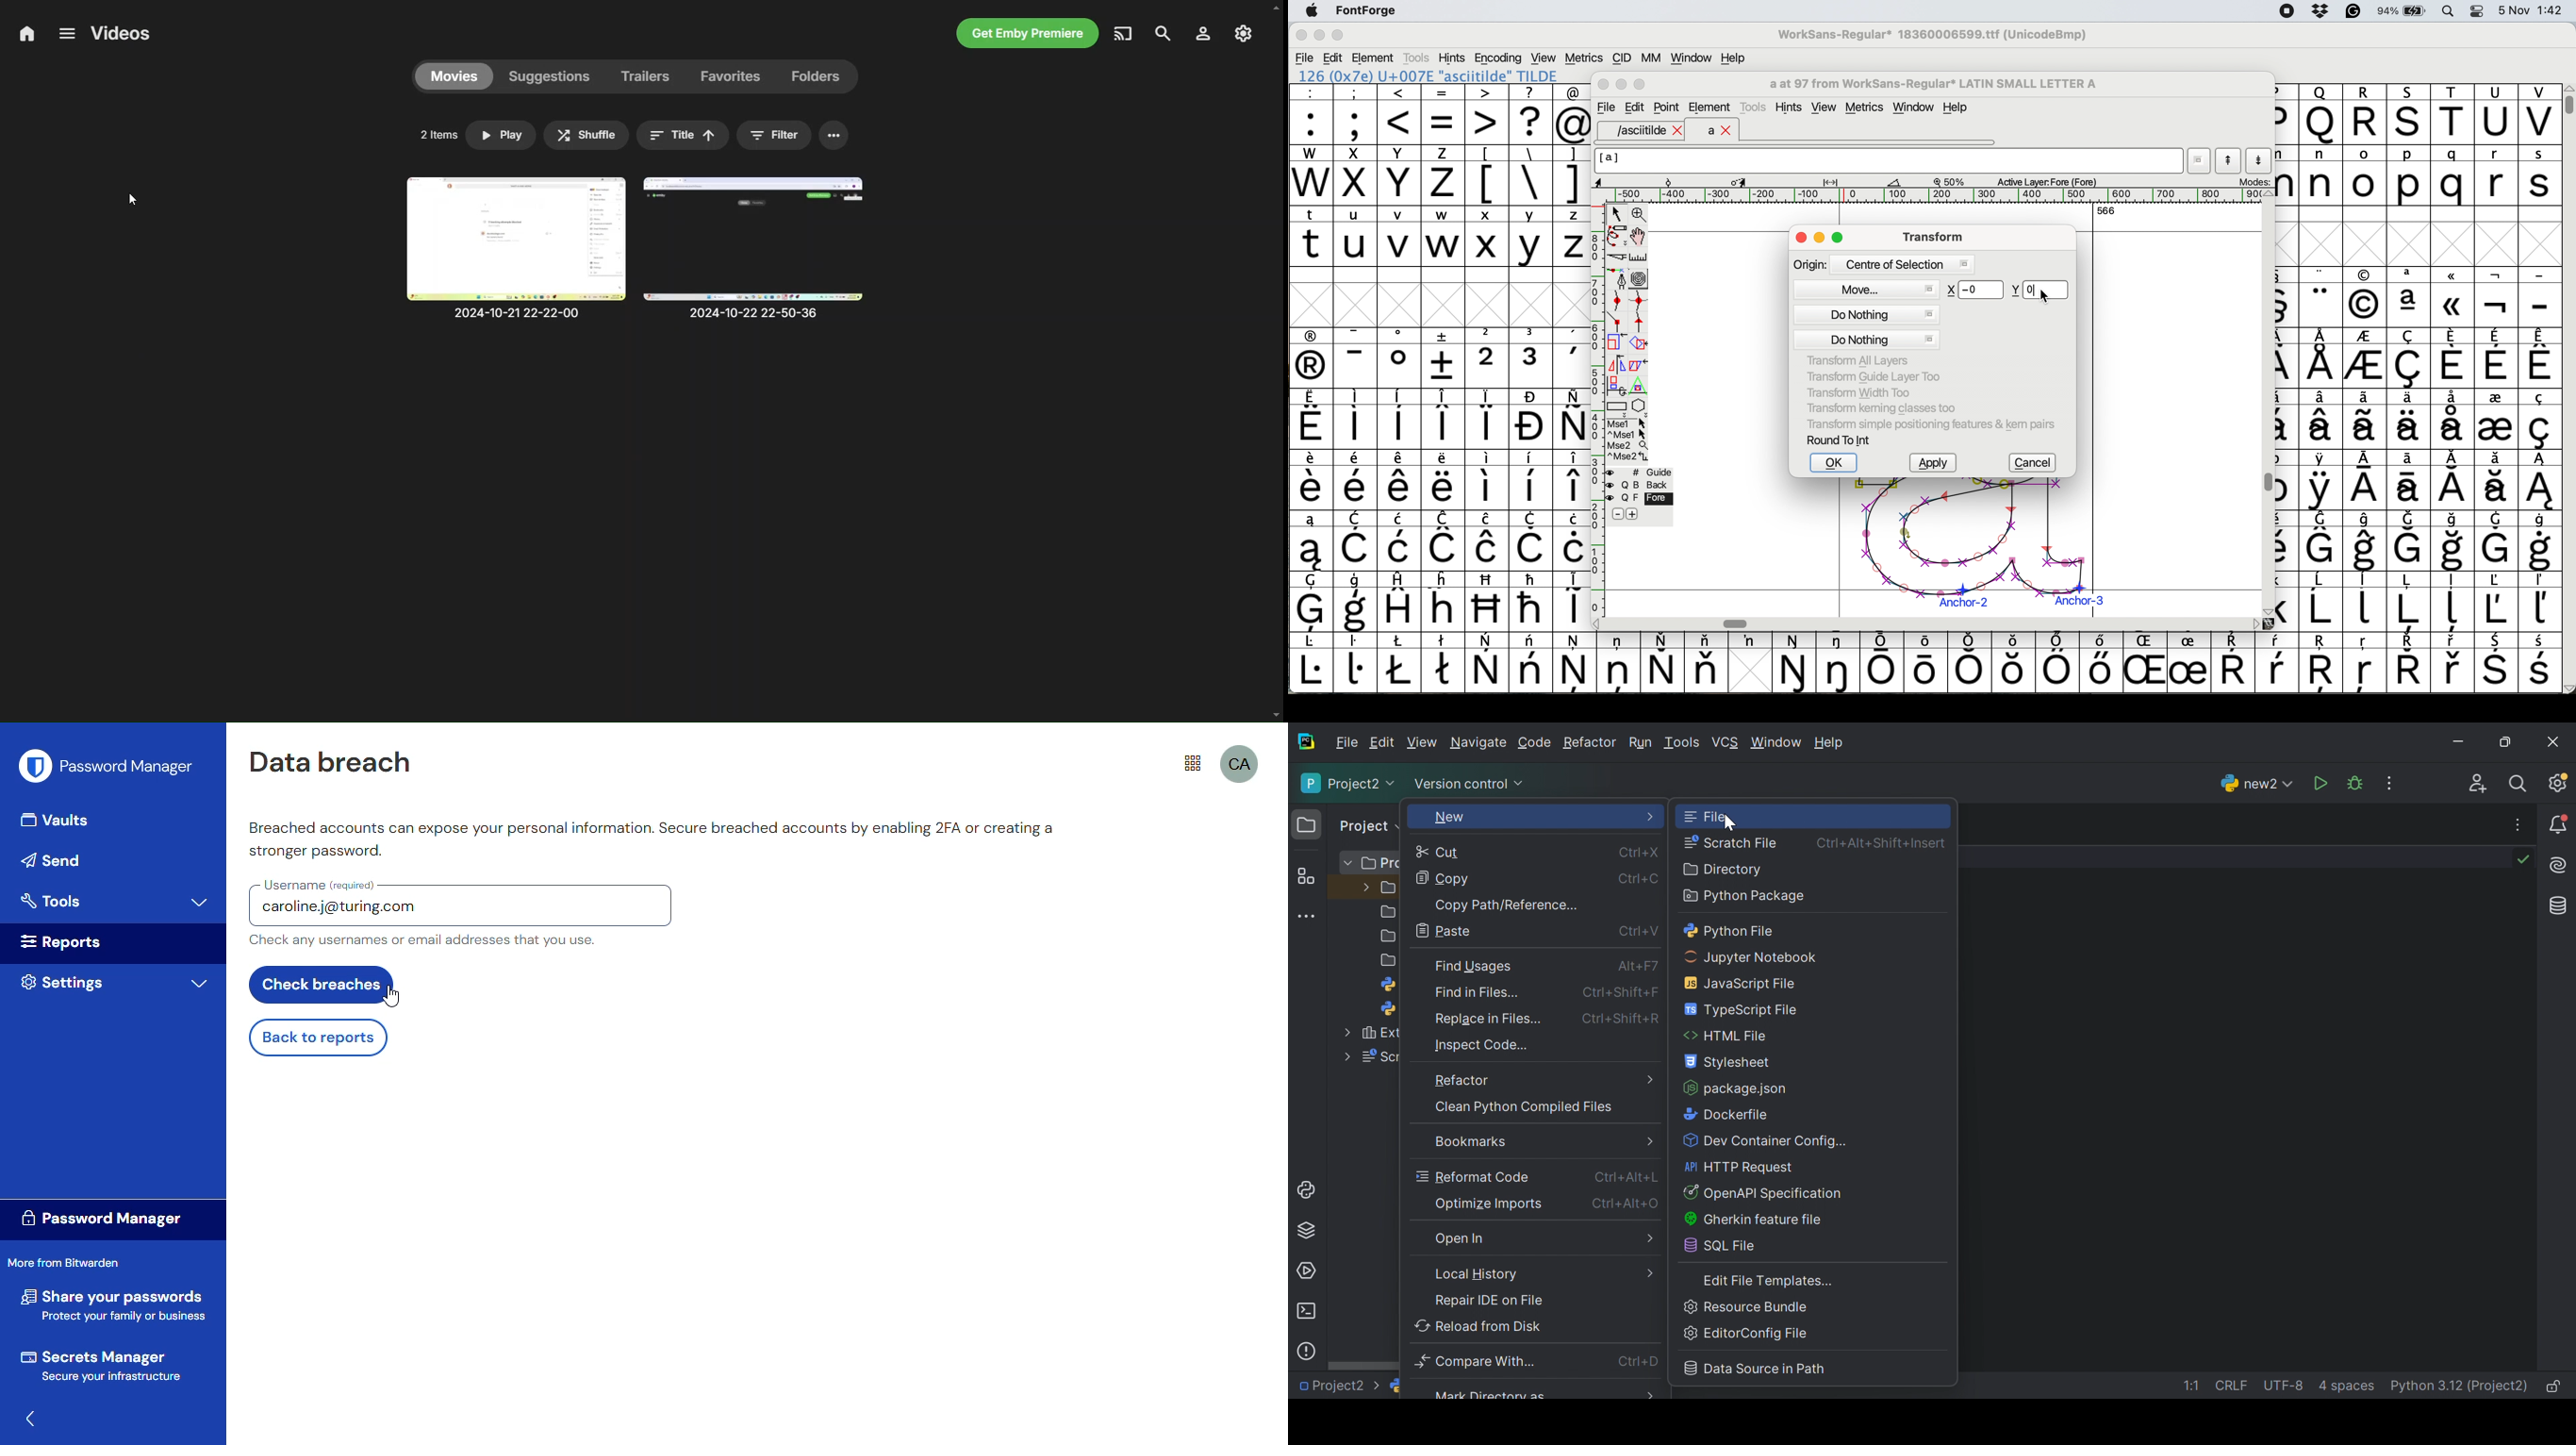  I want to click on back to reports, so click(317, 1038).